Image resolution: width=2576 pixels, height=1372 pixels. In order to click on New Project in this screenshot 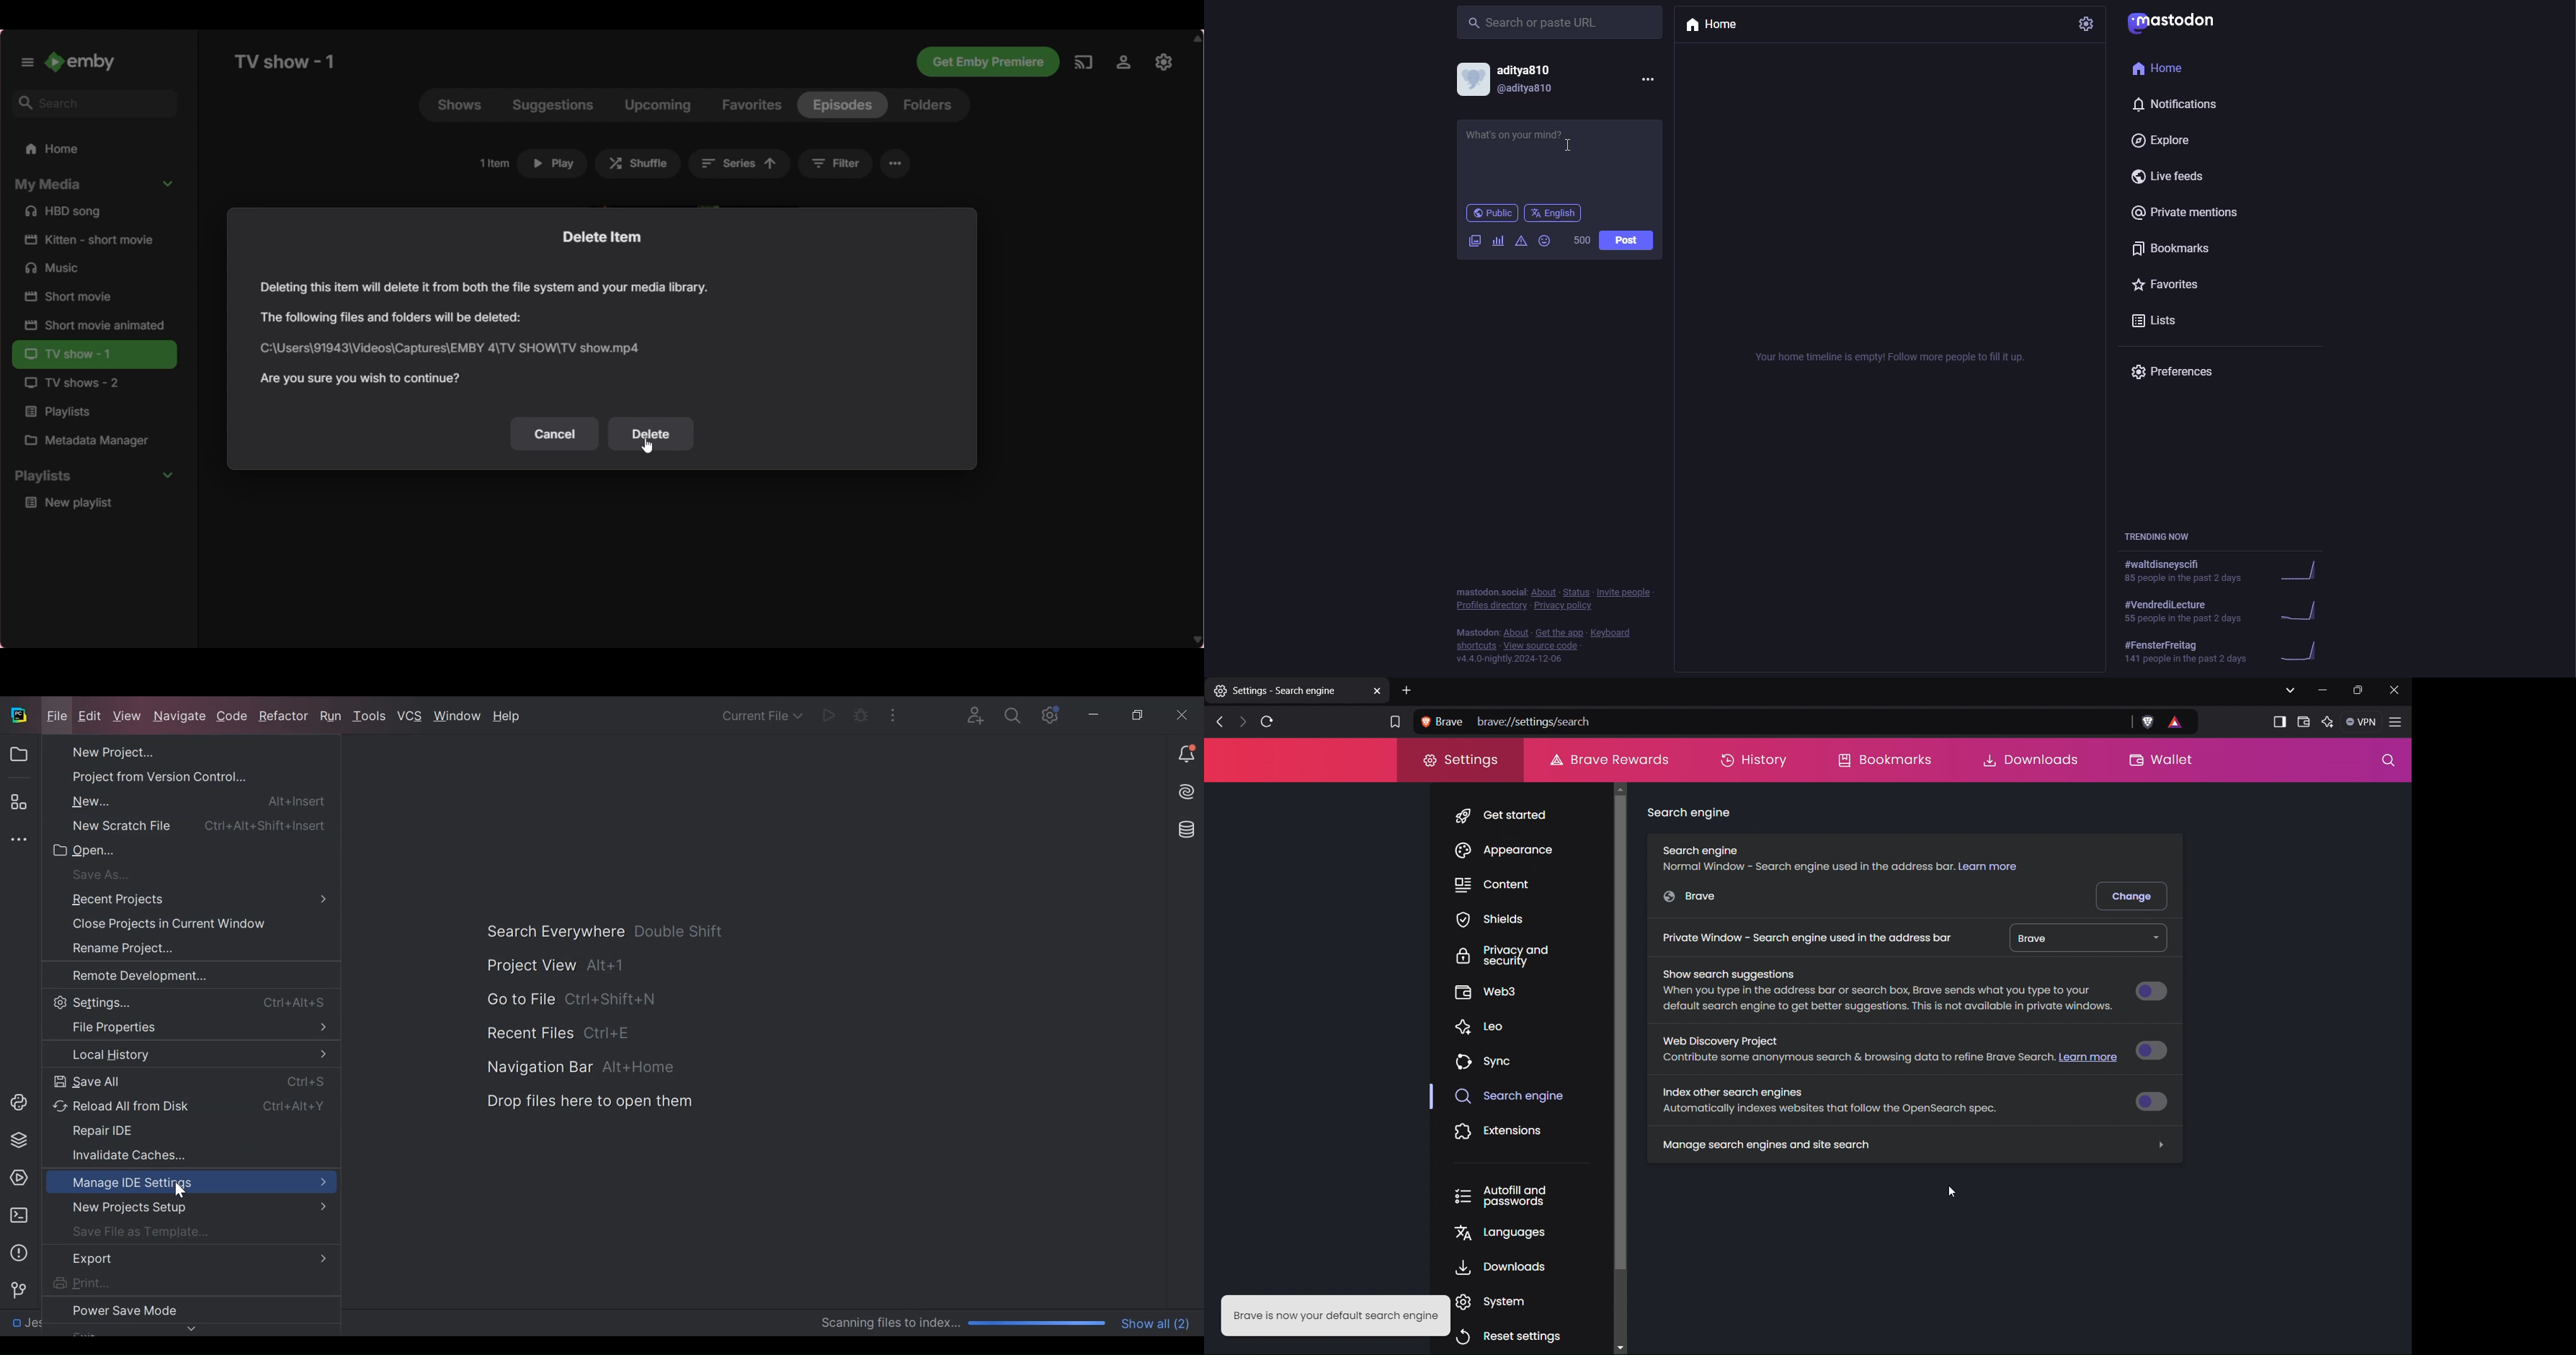, I will do `click(170, 752)`.